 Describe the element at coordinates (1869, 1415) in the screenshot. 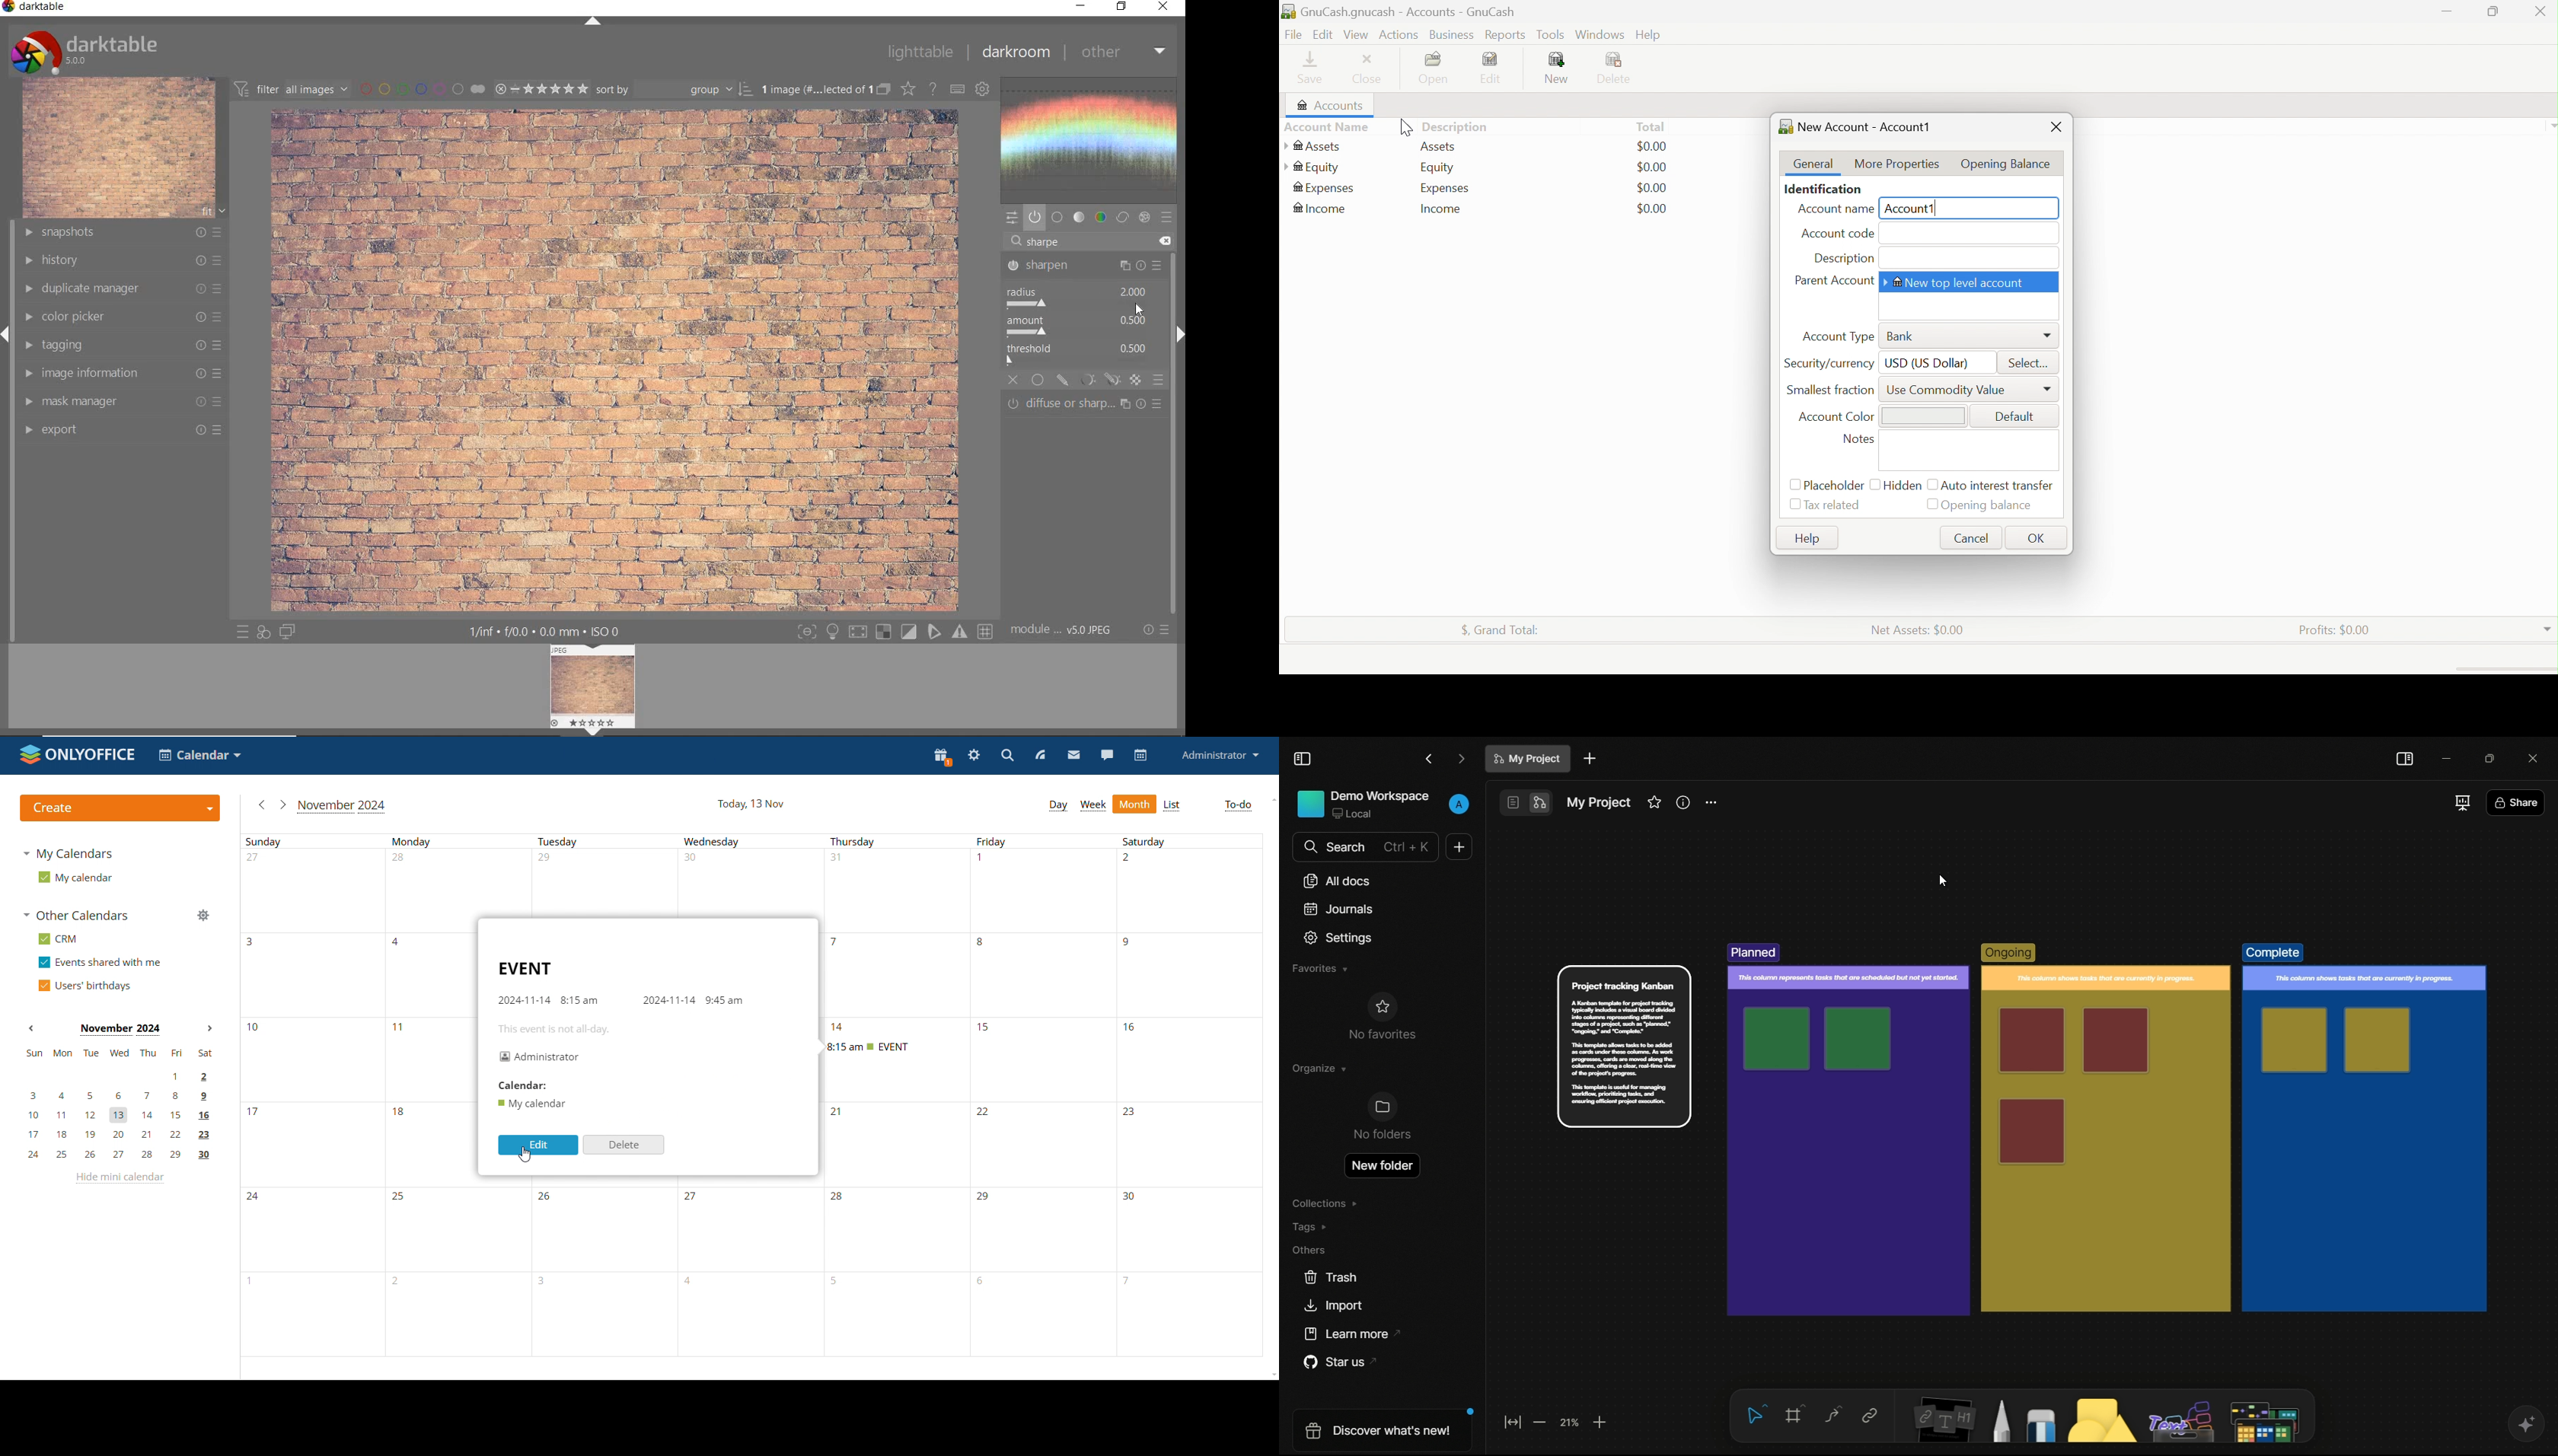

I see `link` at that location.